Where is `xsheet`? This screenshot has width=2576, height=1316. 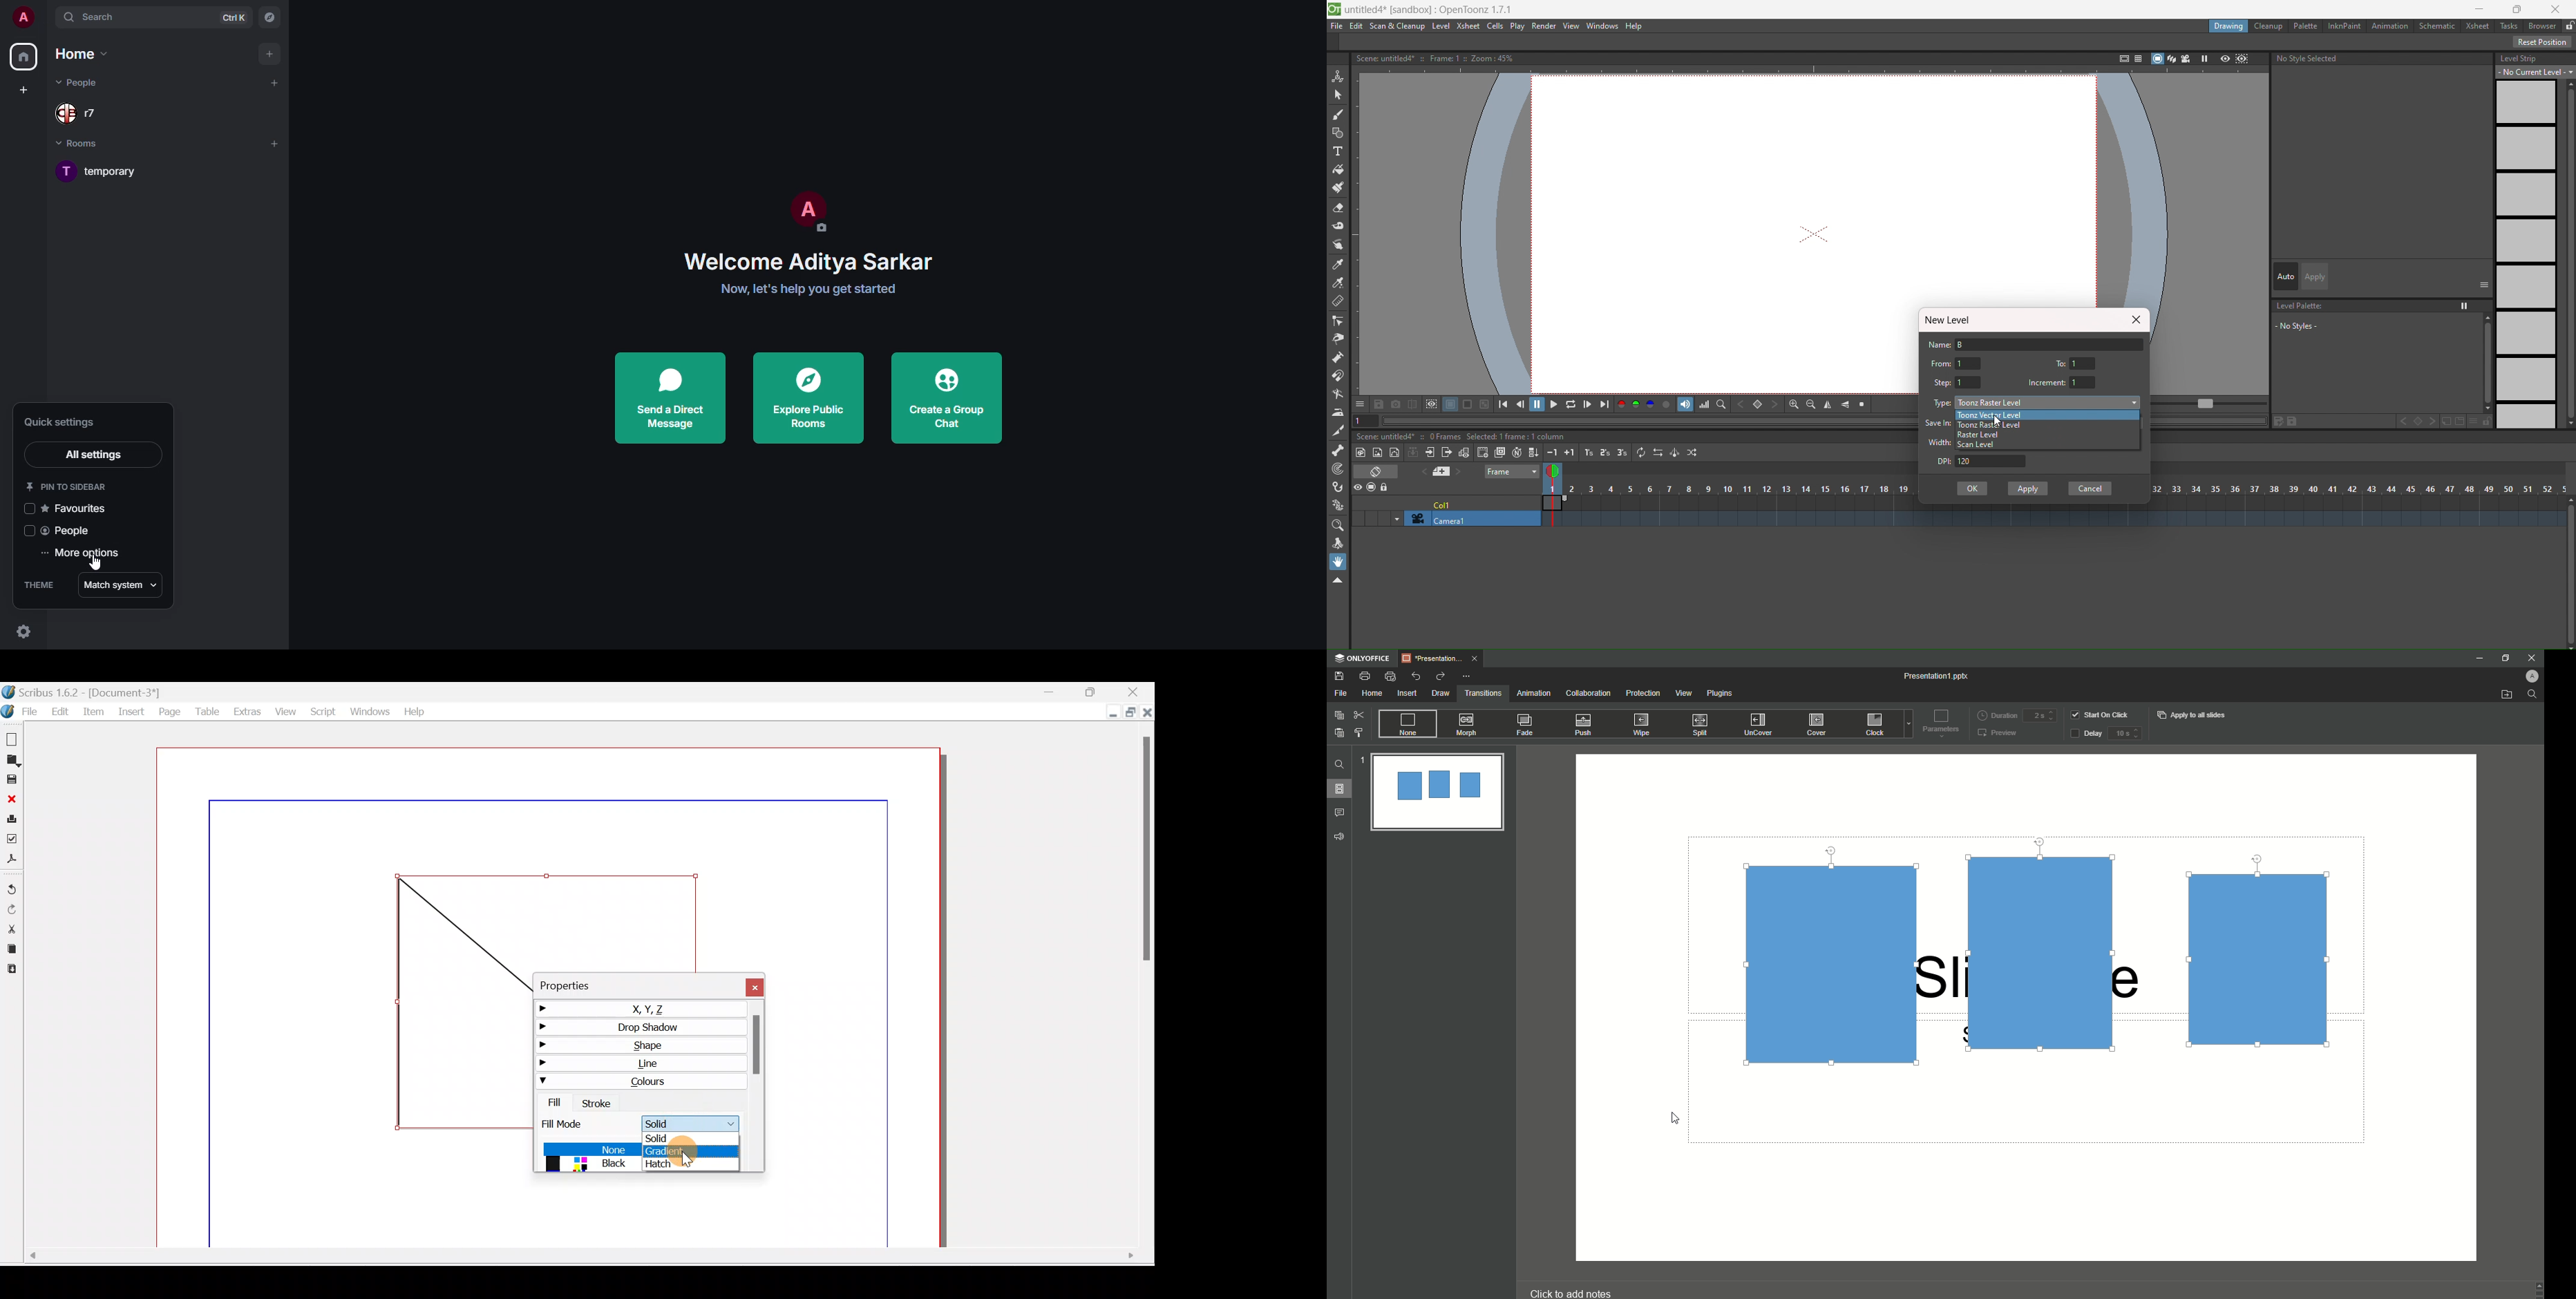
xsheet is located at coordinates (2475, 25).